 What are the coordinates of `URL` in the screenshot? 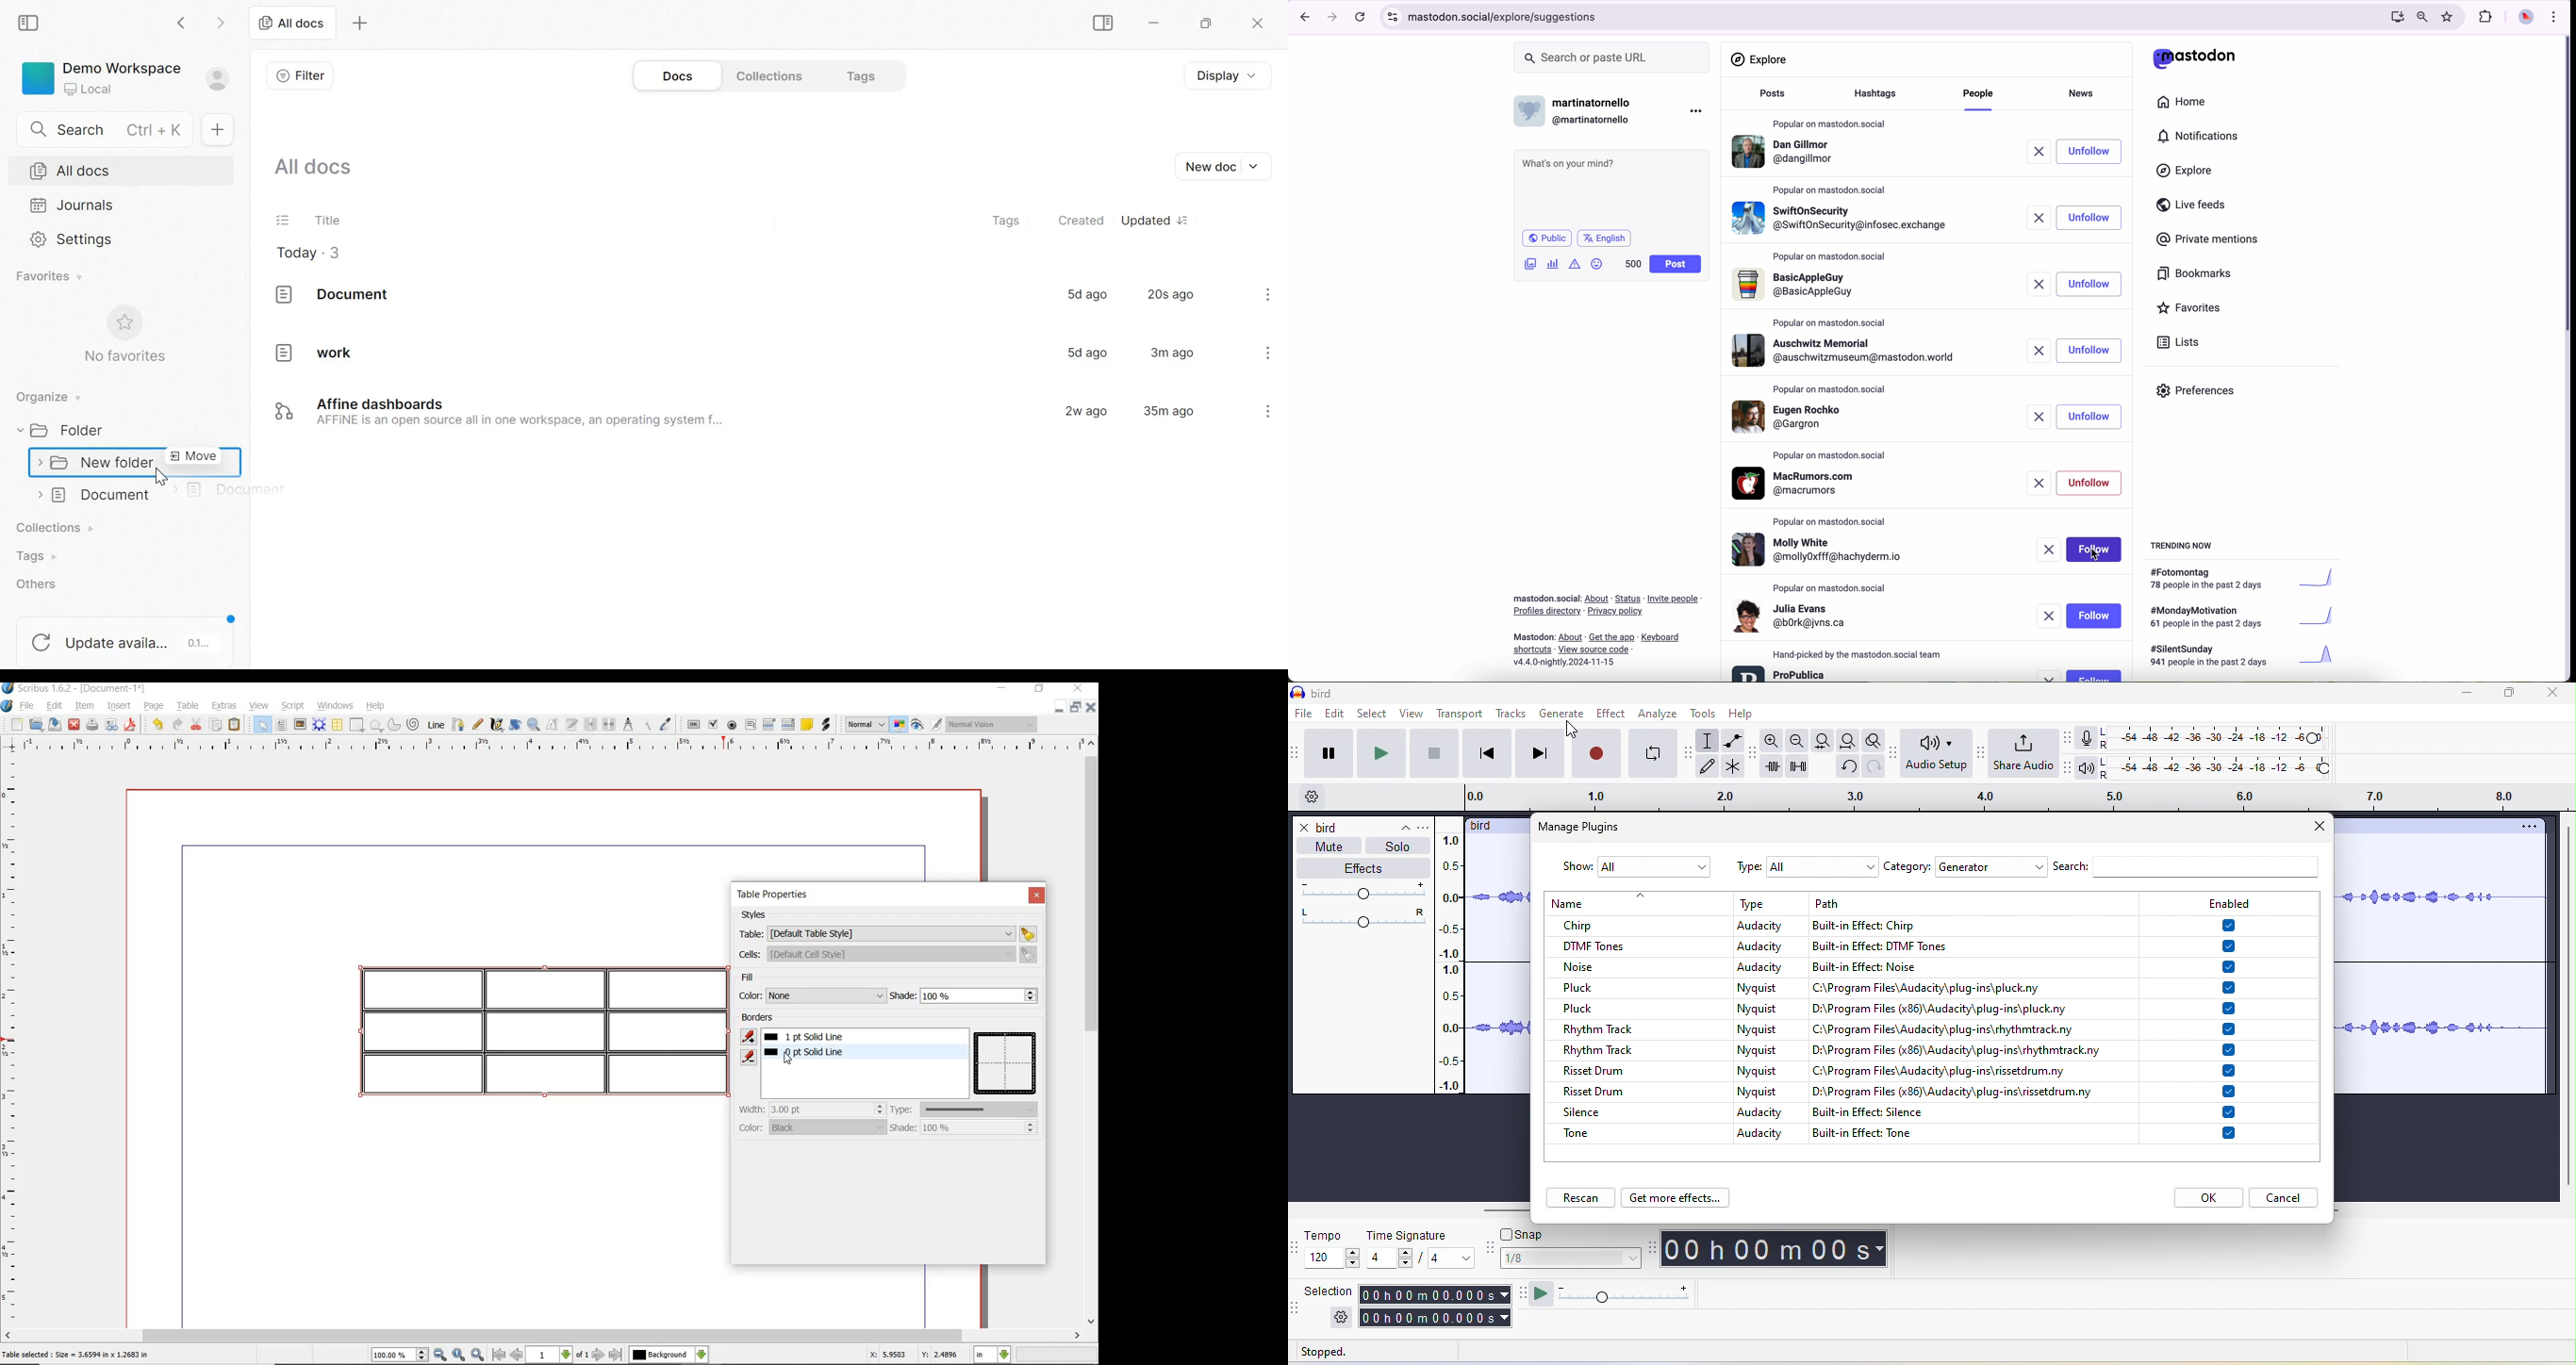 It's located at (1507, 16).